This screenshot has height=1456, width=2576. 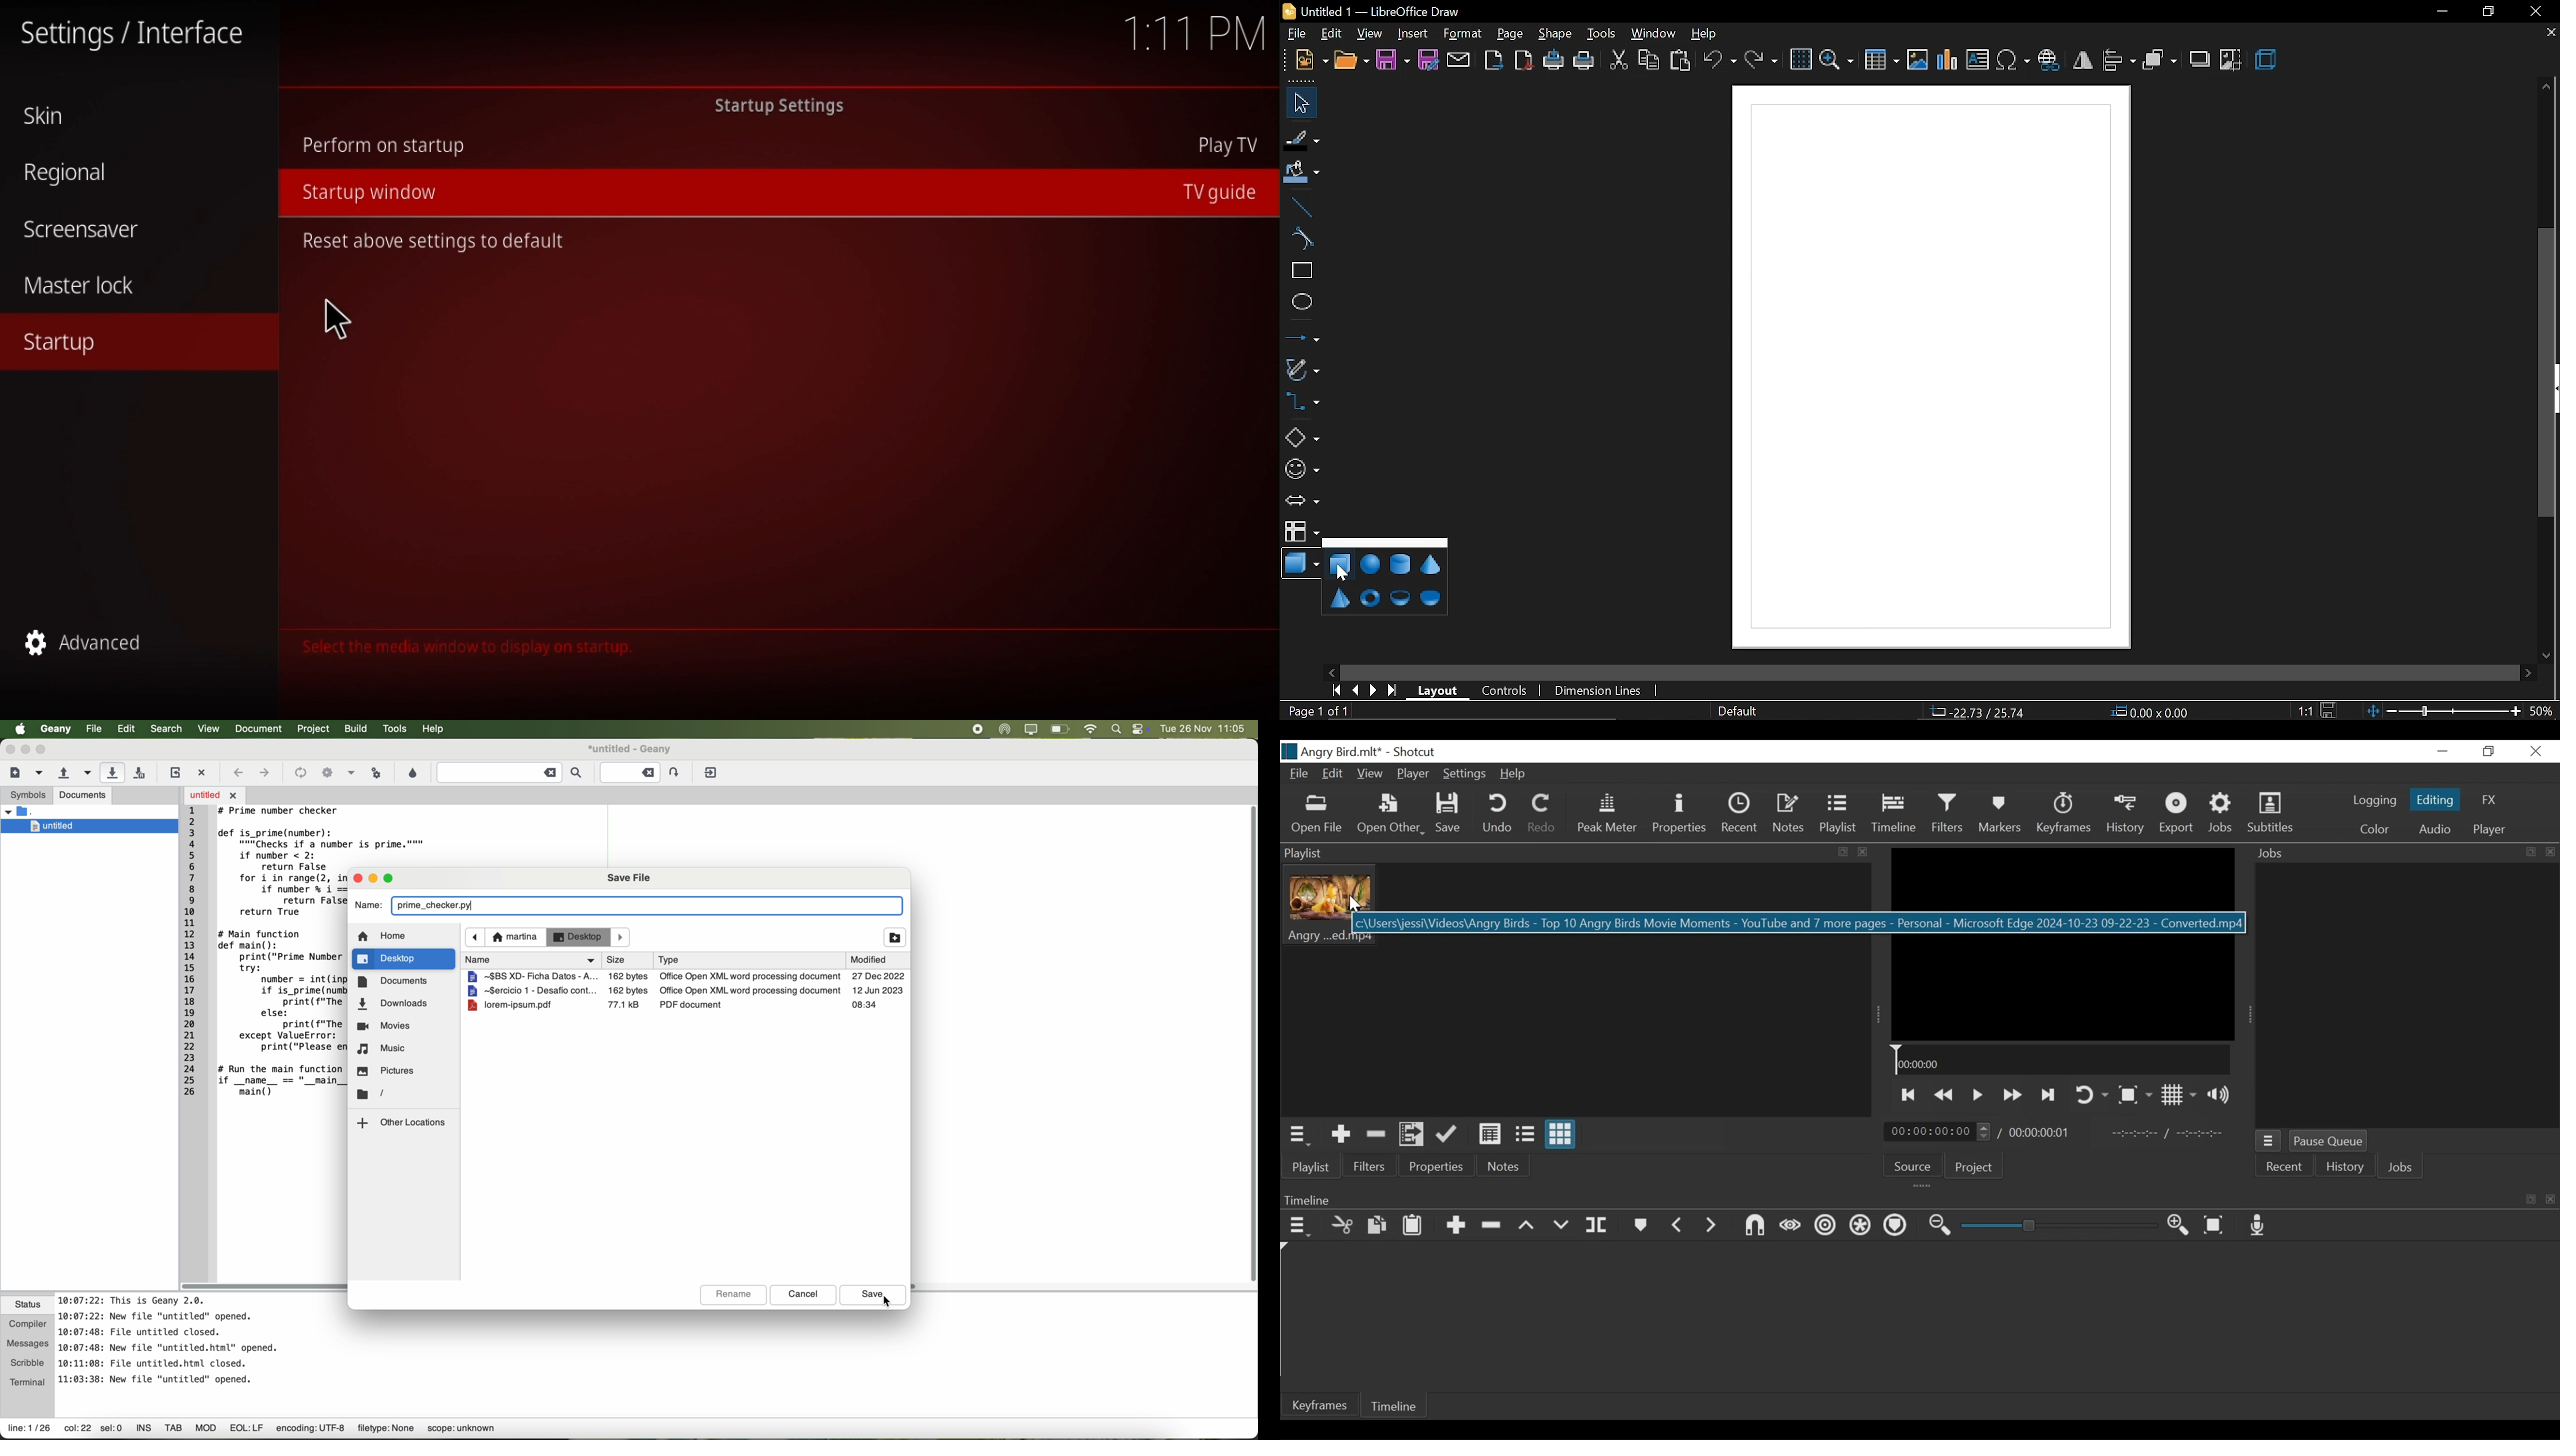 I want to click on minimize pop-up, so click(x=375, y=878).